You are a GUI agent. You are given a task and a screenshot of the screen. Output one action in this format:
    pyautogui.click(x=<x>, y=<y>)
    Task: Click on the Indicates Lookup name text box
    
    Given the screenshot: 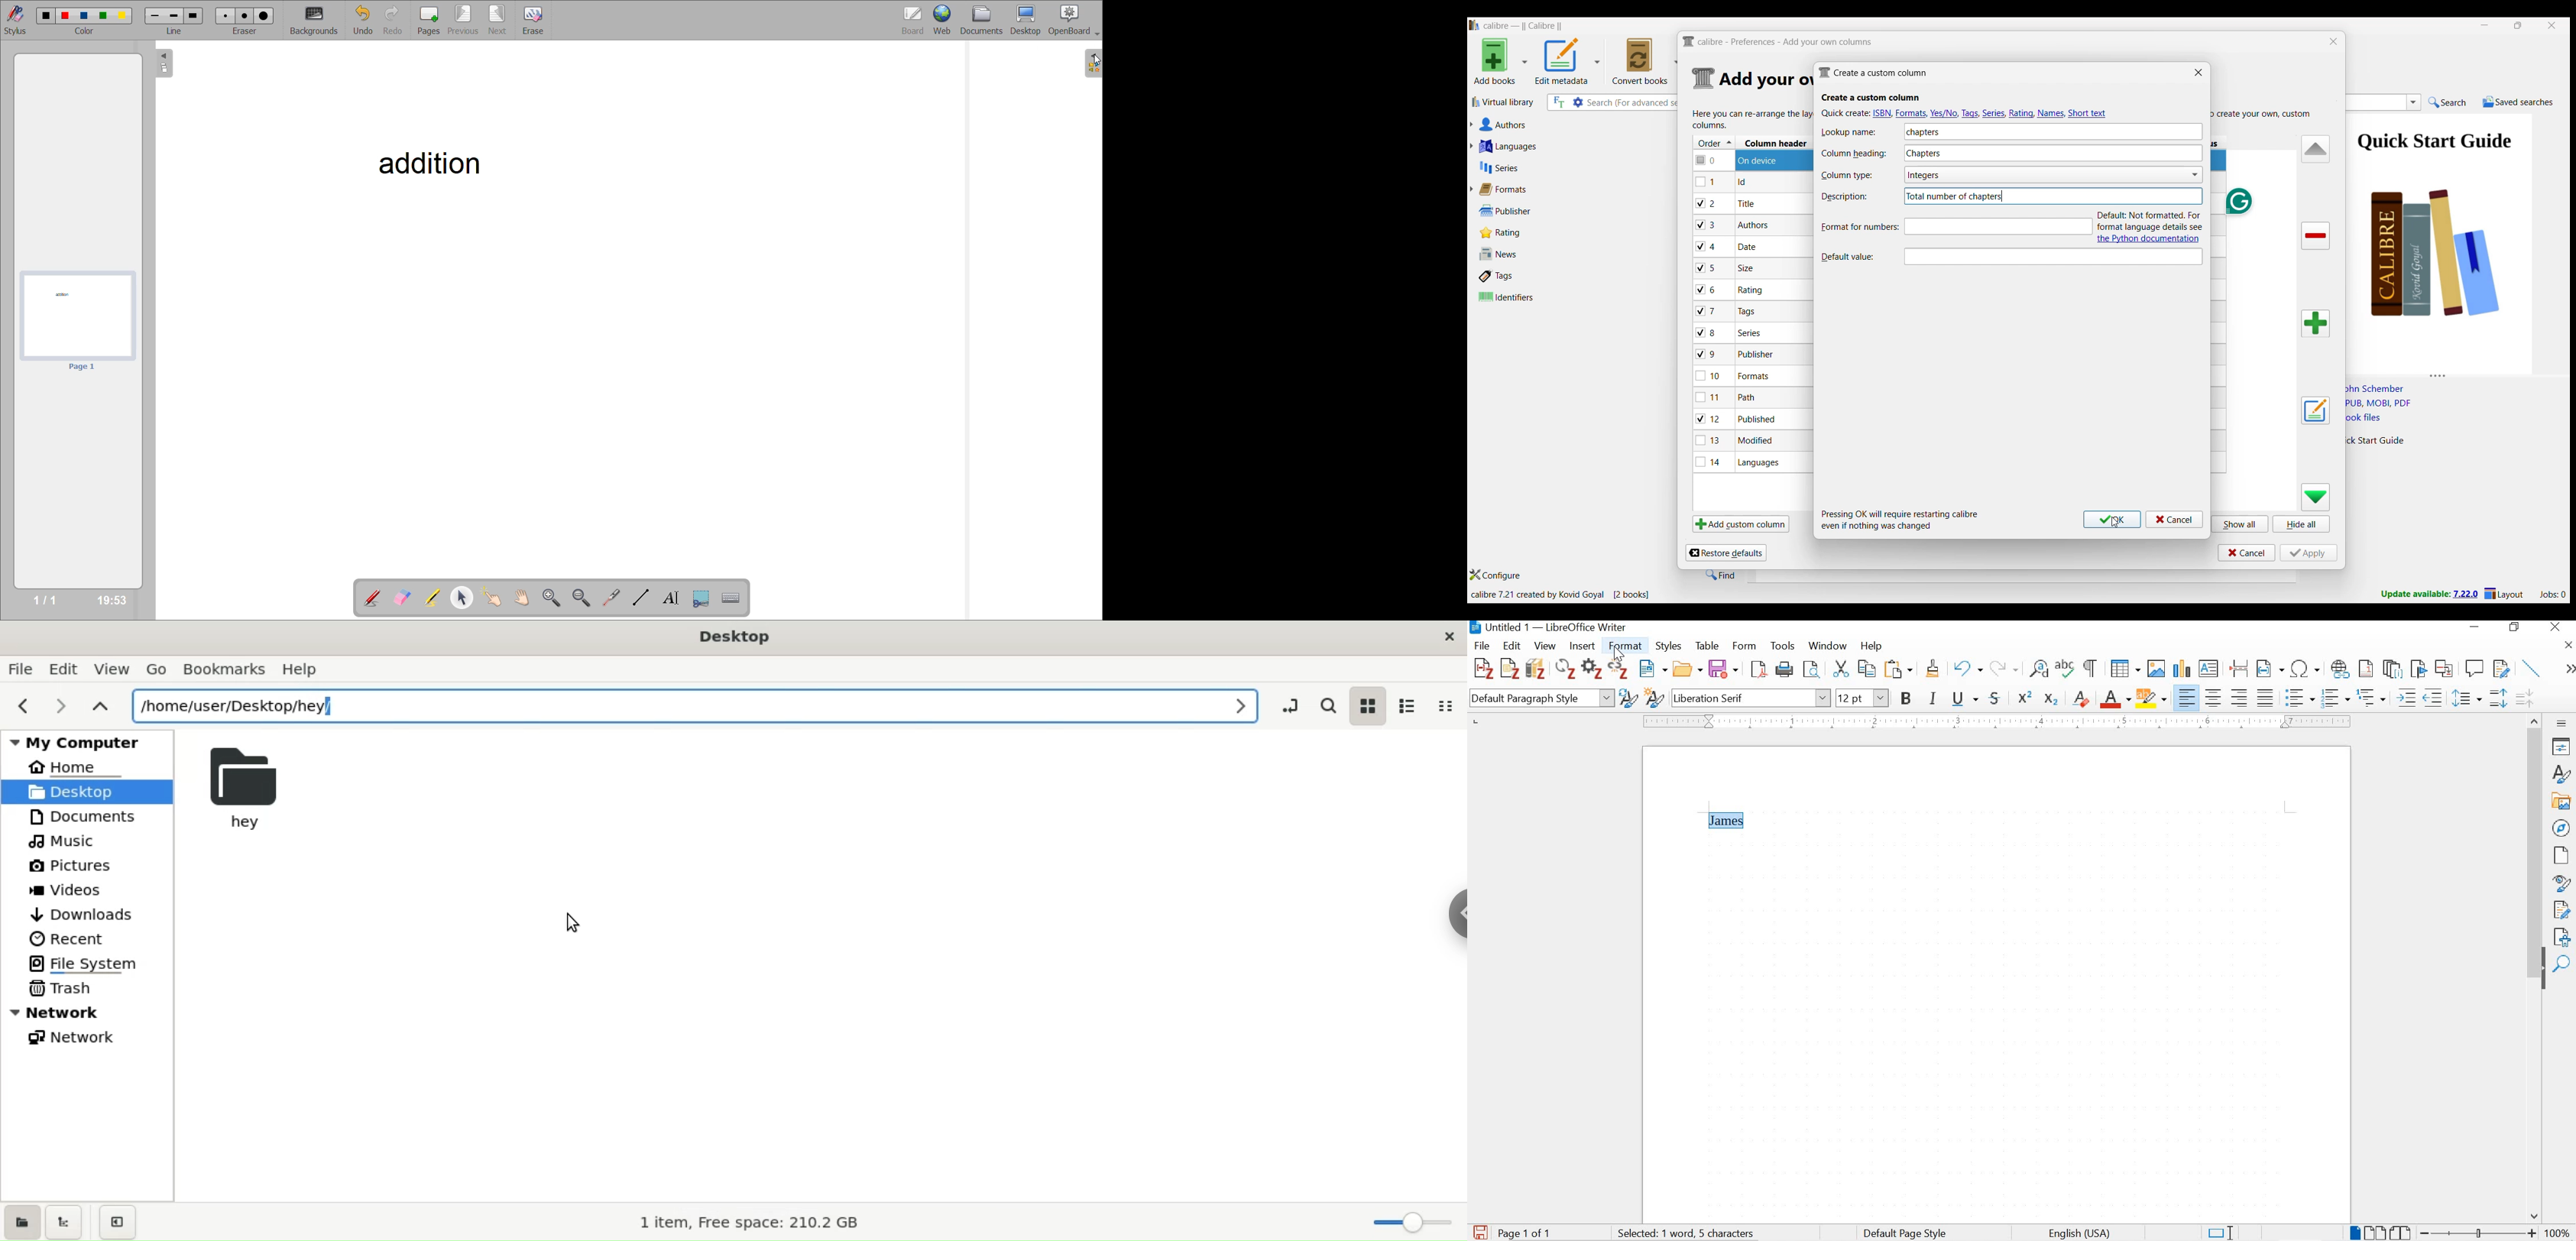 What is the action you would take?
    pyautogui.click(x=1853, y=132)
    